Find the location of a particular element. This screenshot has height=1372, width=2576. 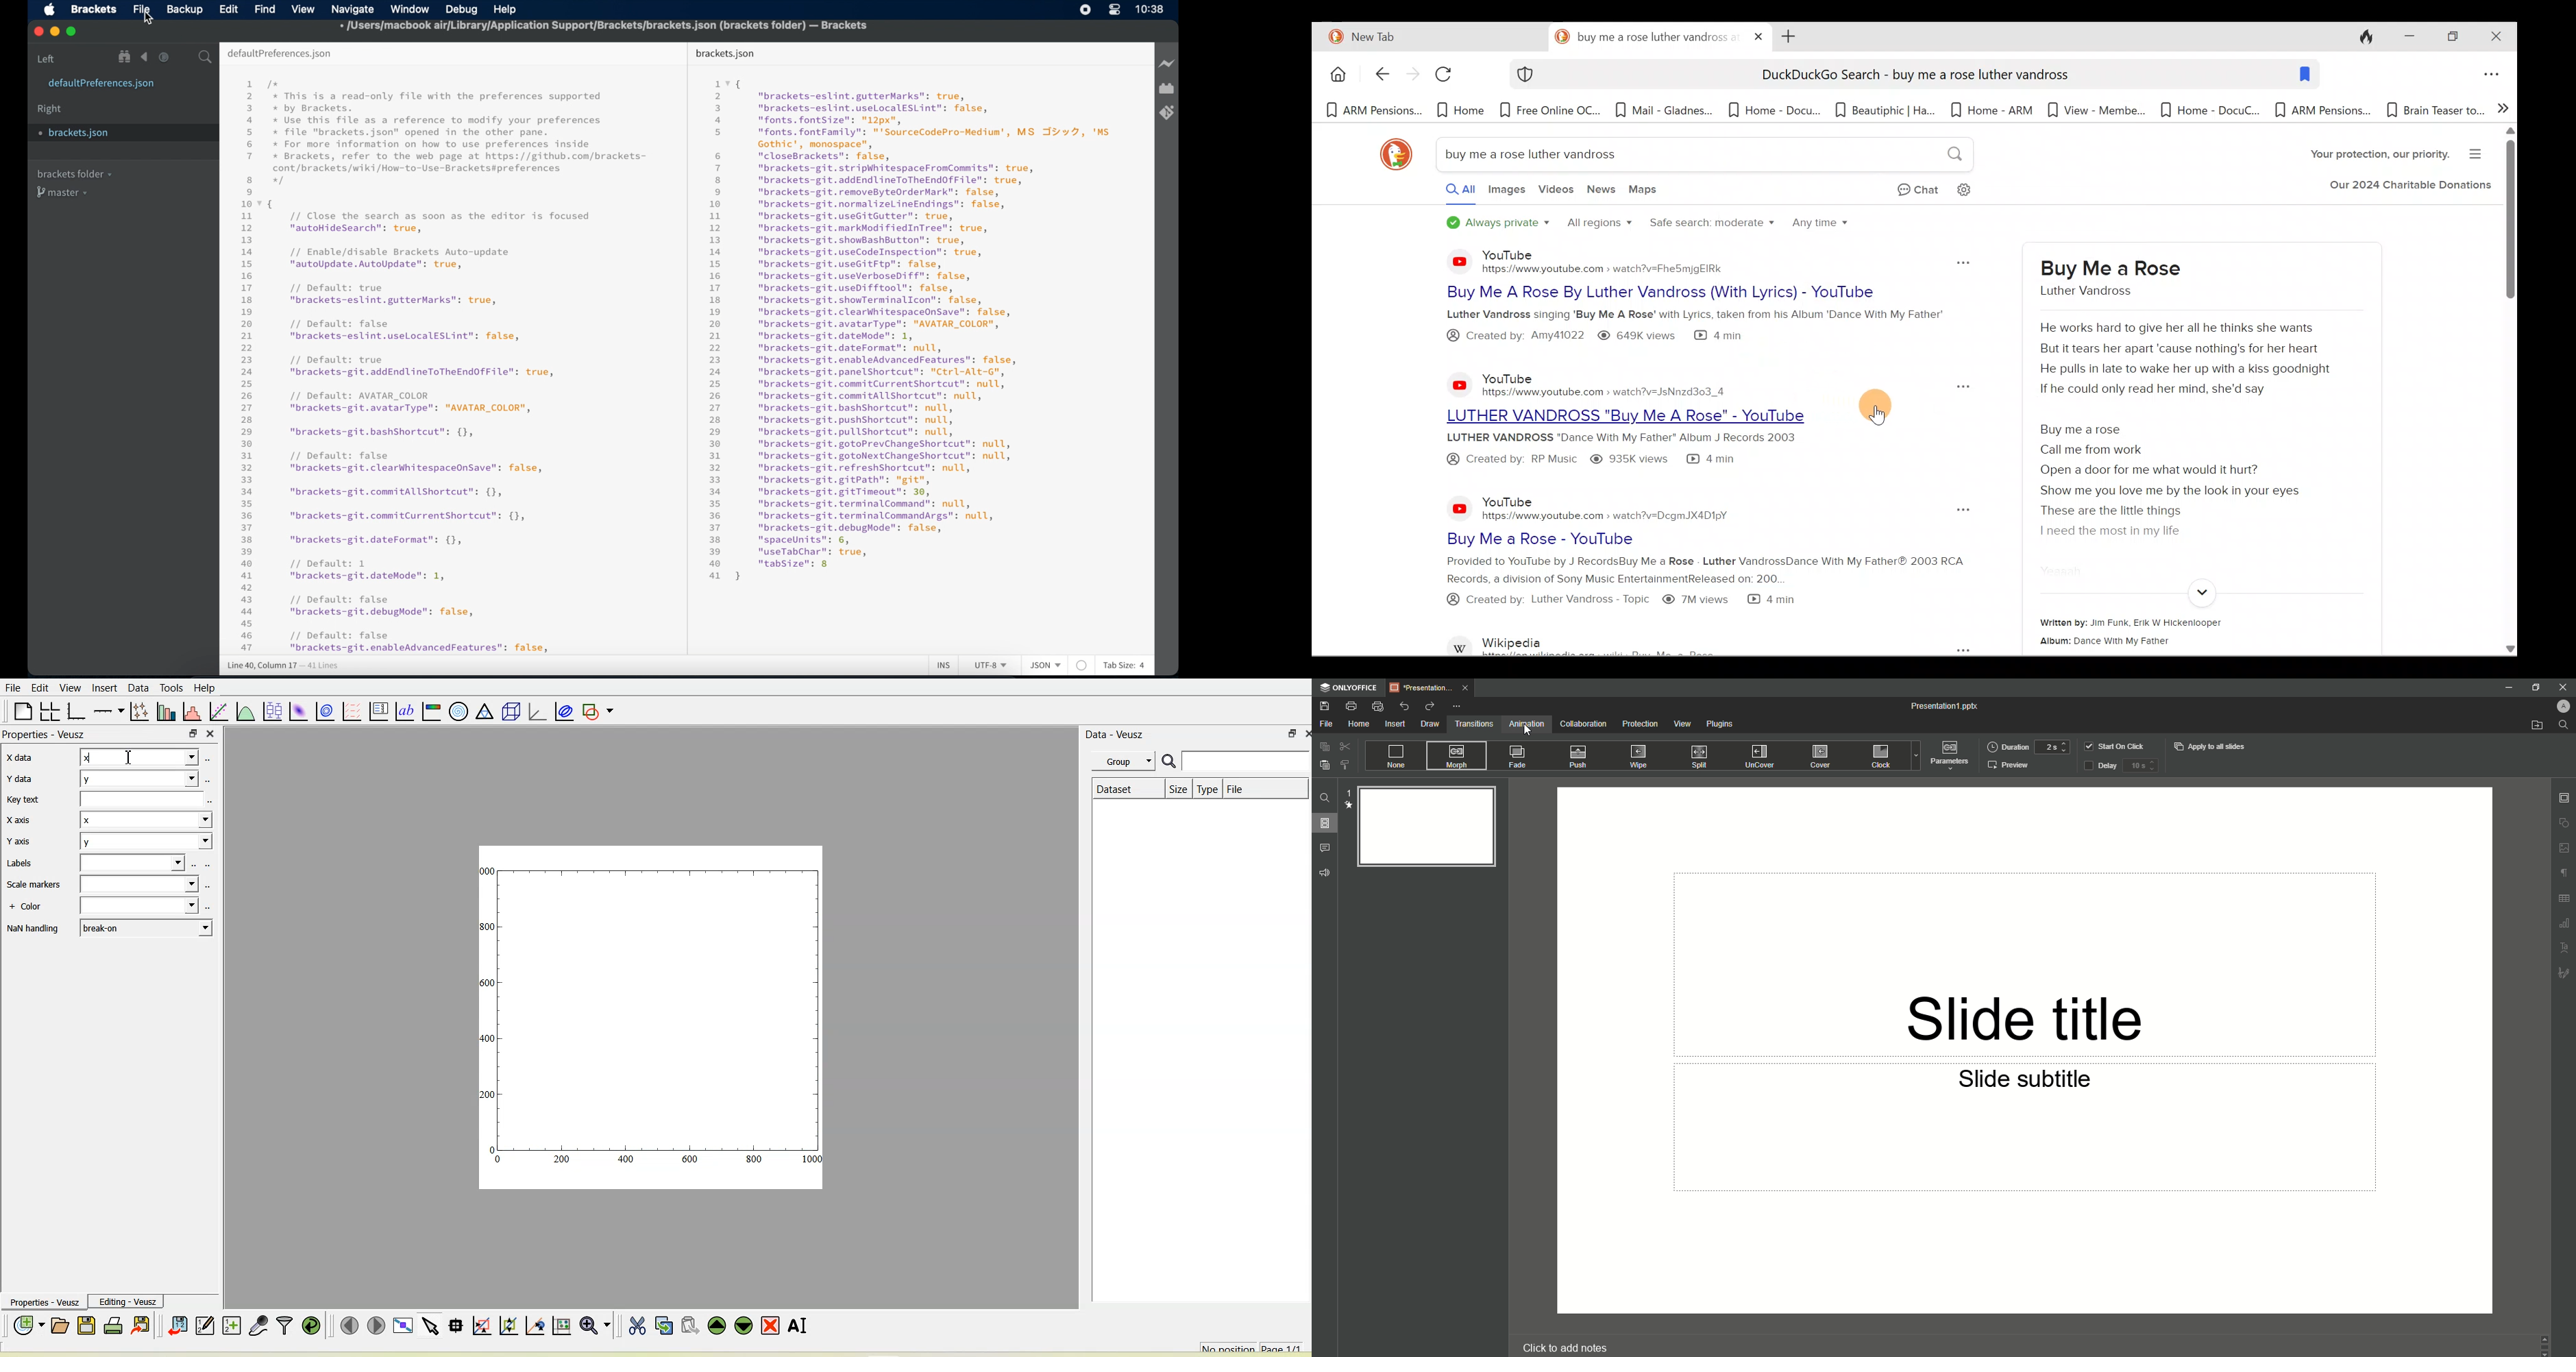

buy me a rose luther vandross is located at coordinates (1646, 37).